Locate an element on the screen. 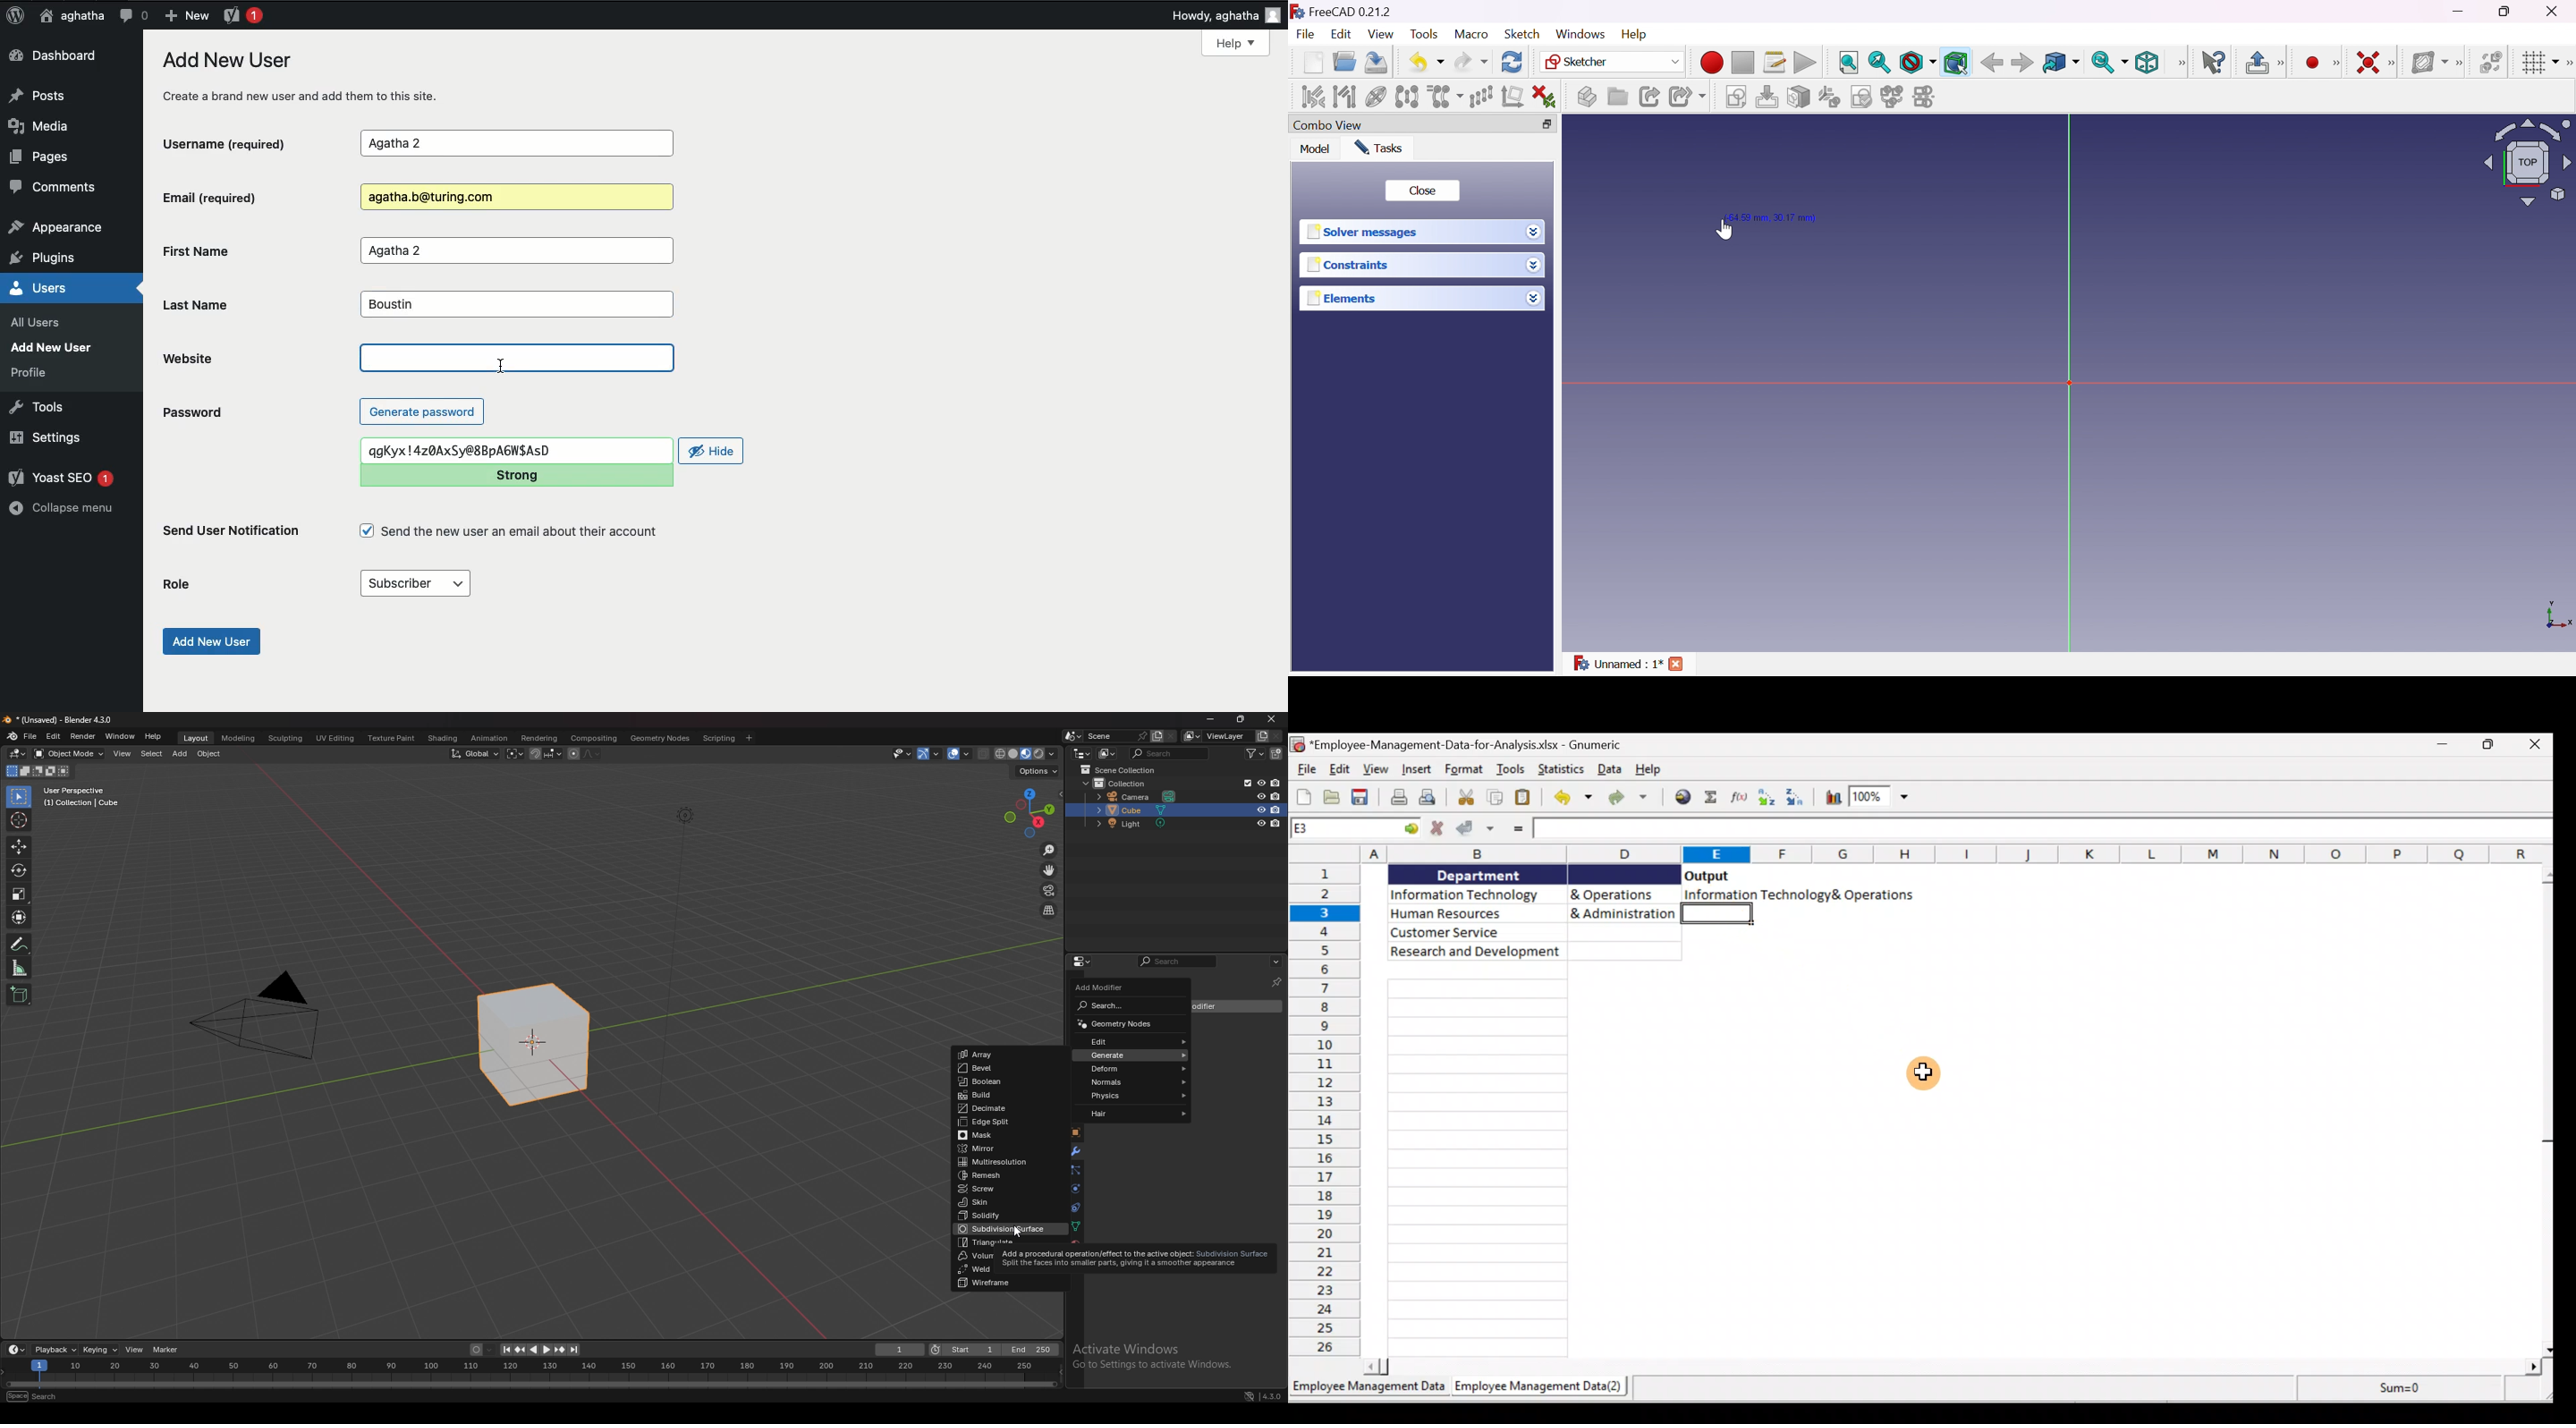 This screenshot has width=2576, height=1428. Create point is located at coordinates (2311, 62).